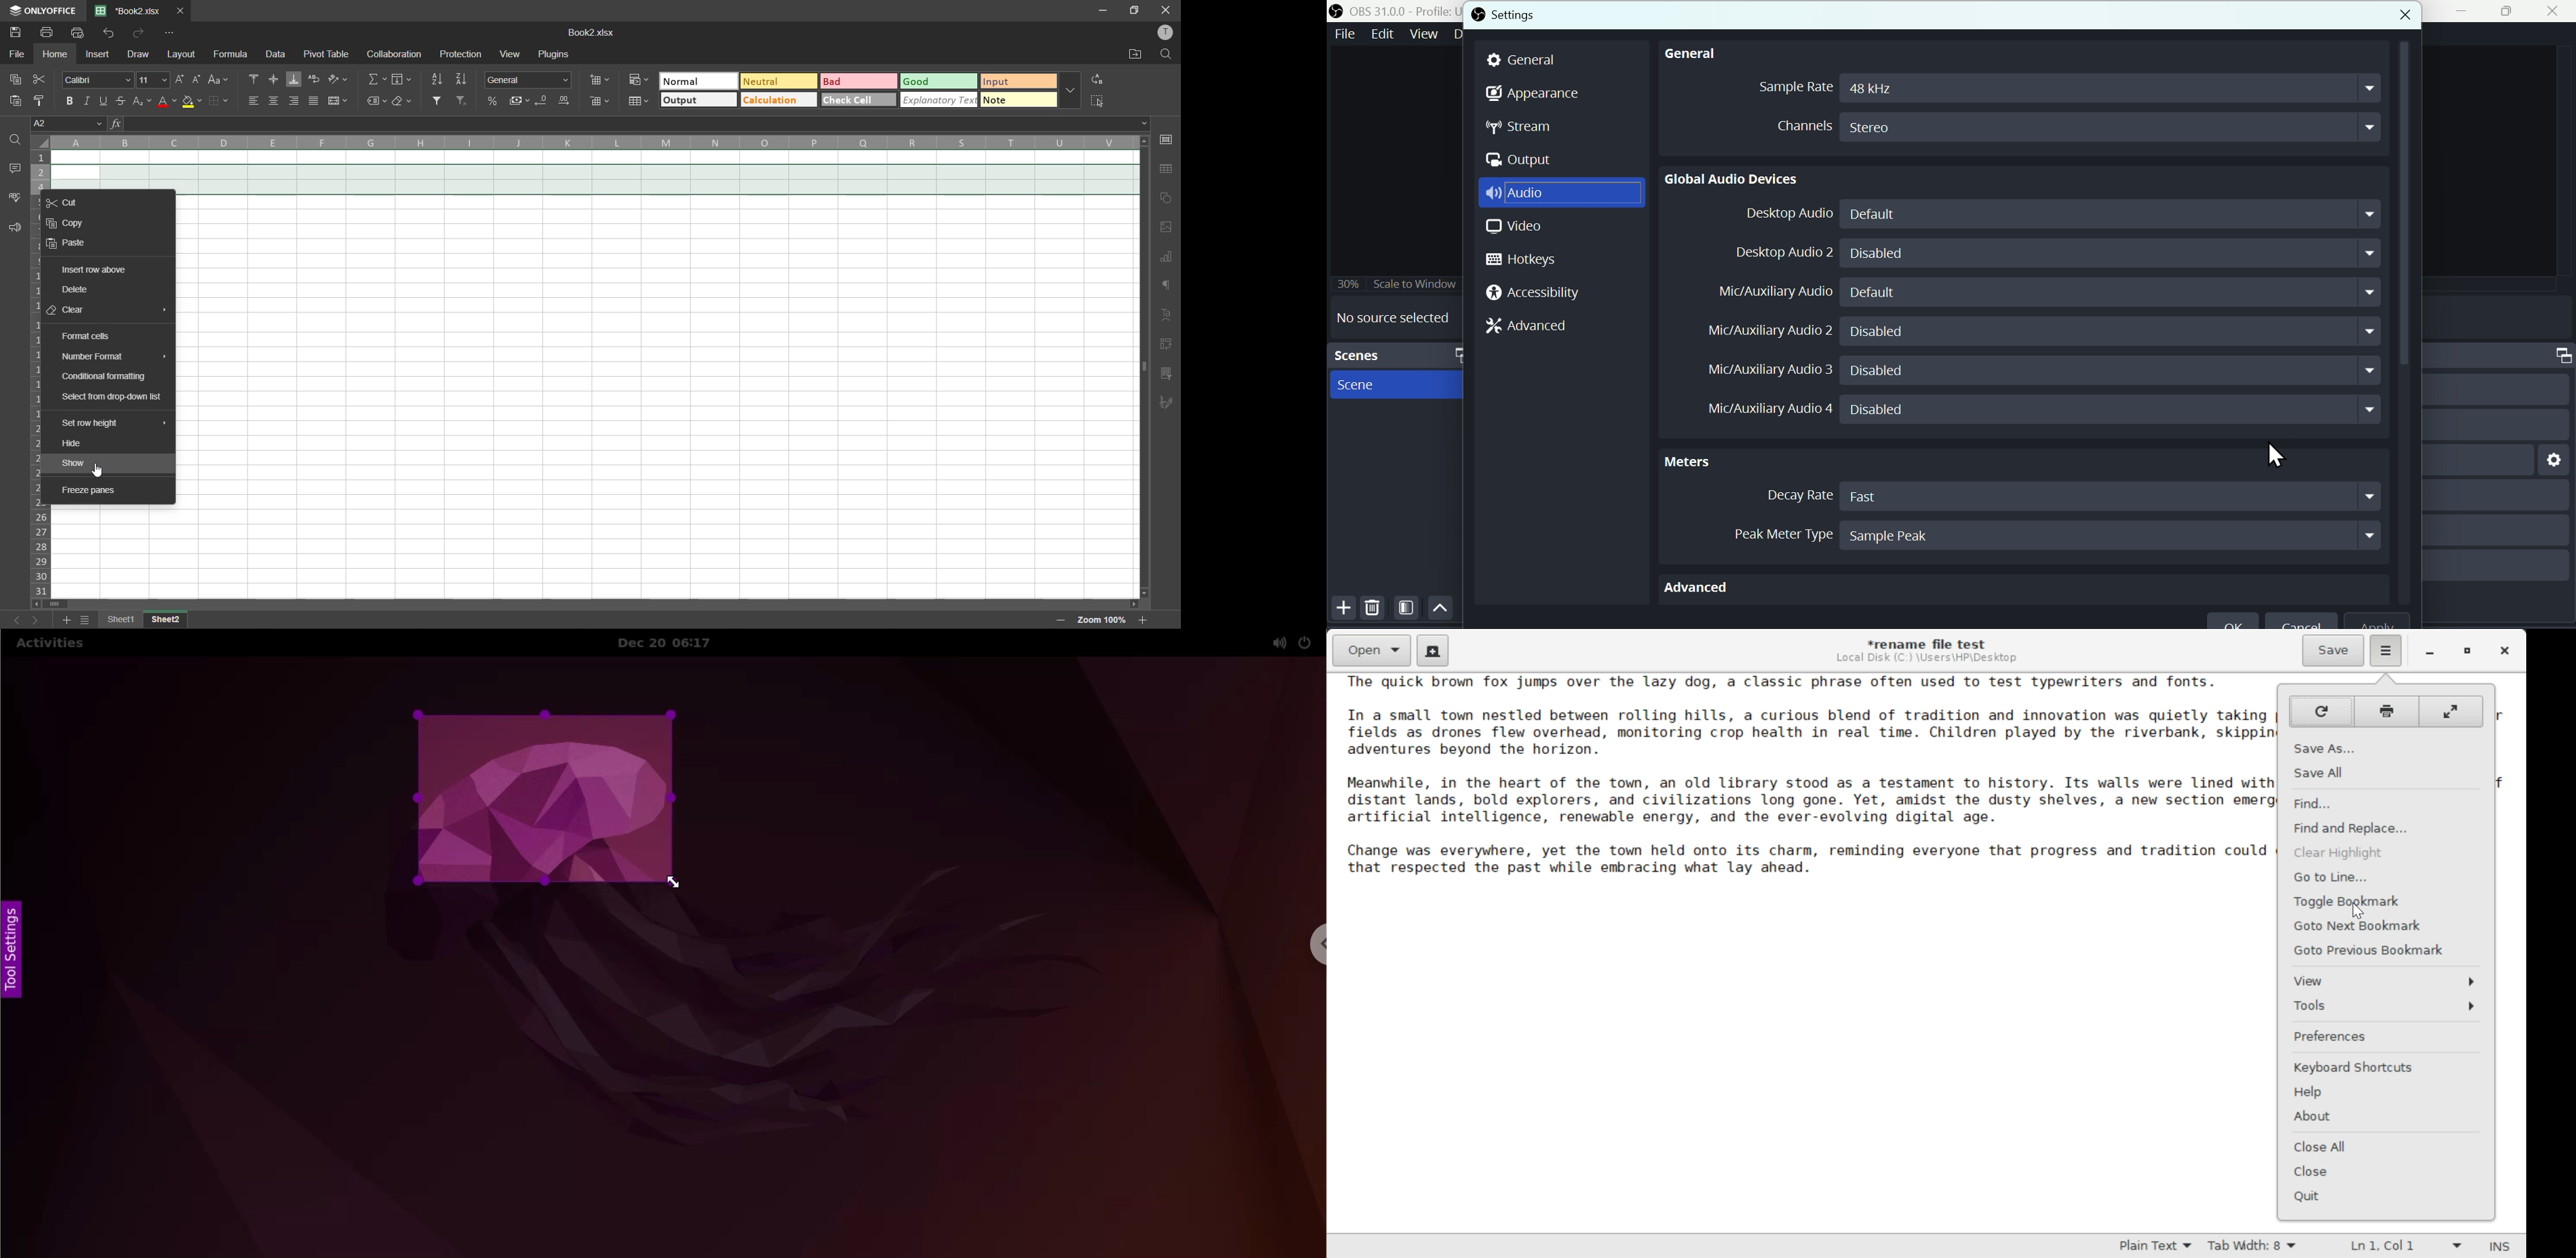 This screenshot has width=2576, height=1260. I want to click on sub/superscript, so click(138, 100).